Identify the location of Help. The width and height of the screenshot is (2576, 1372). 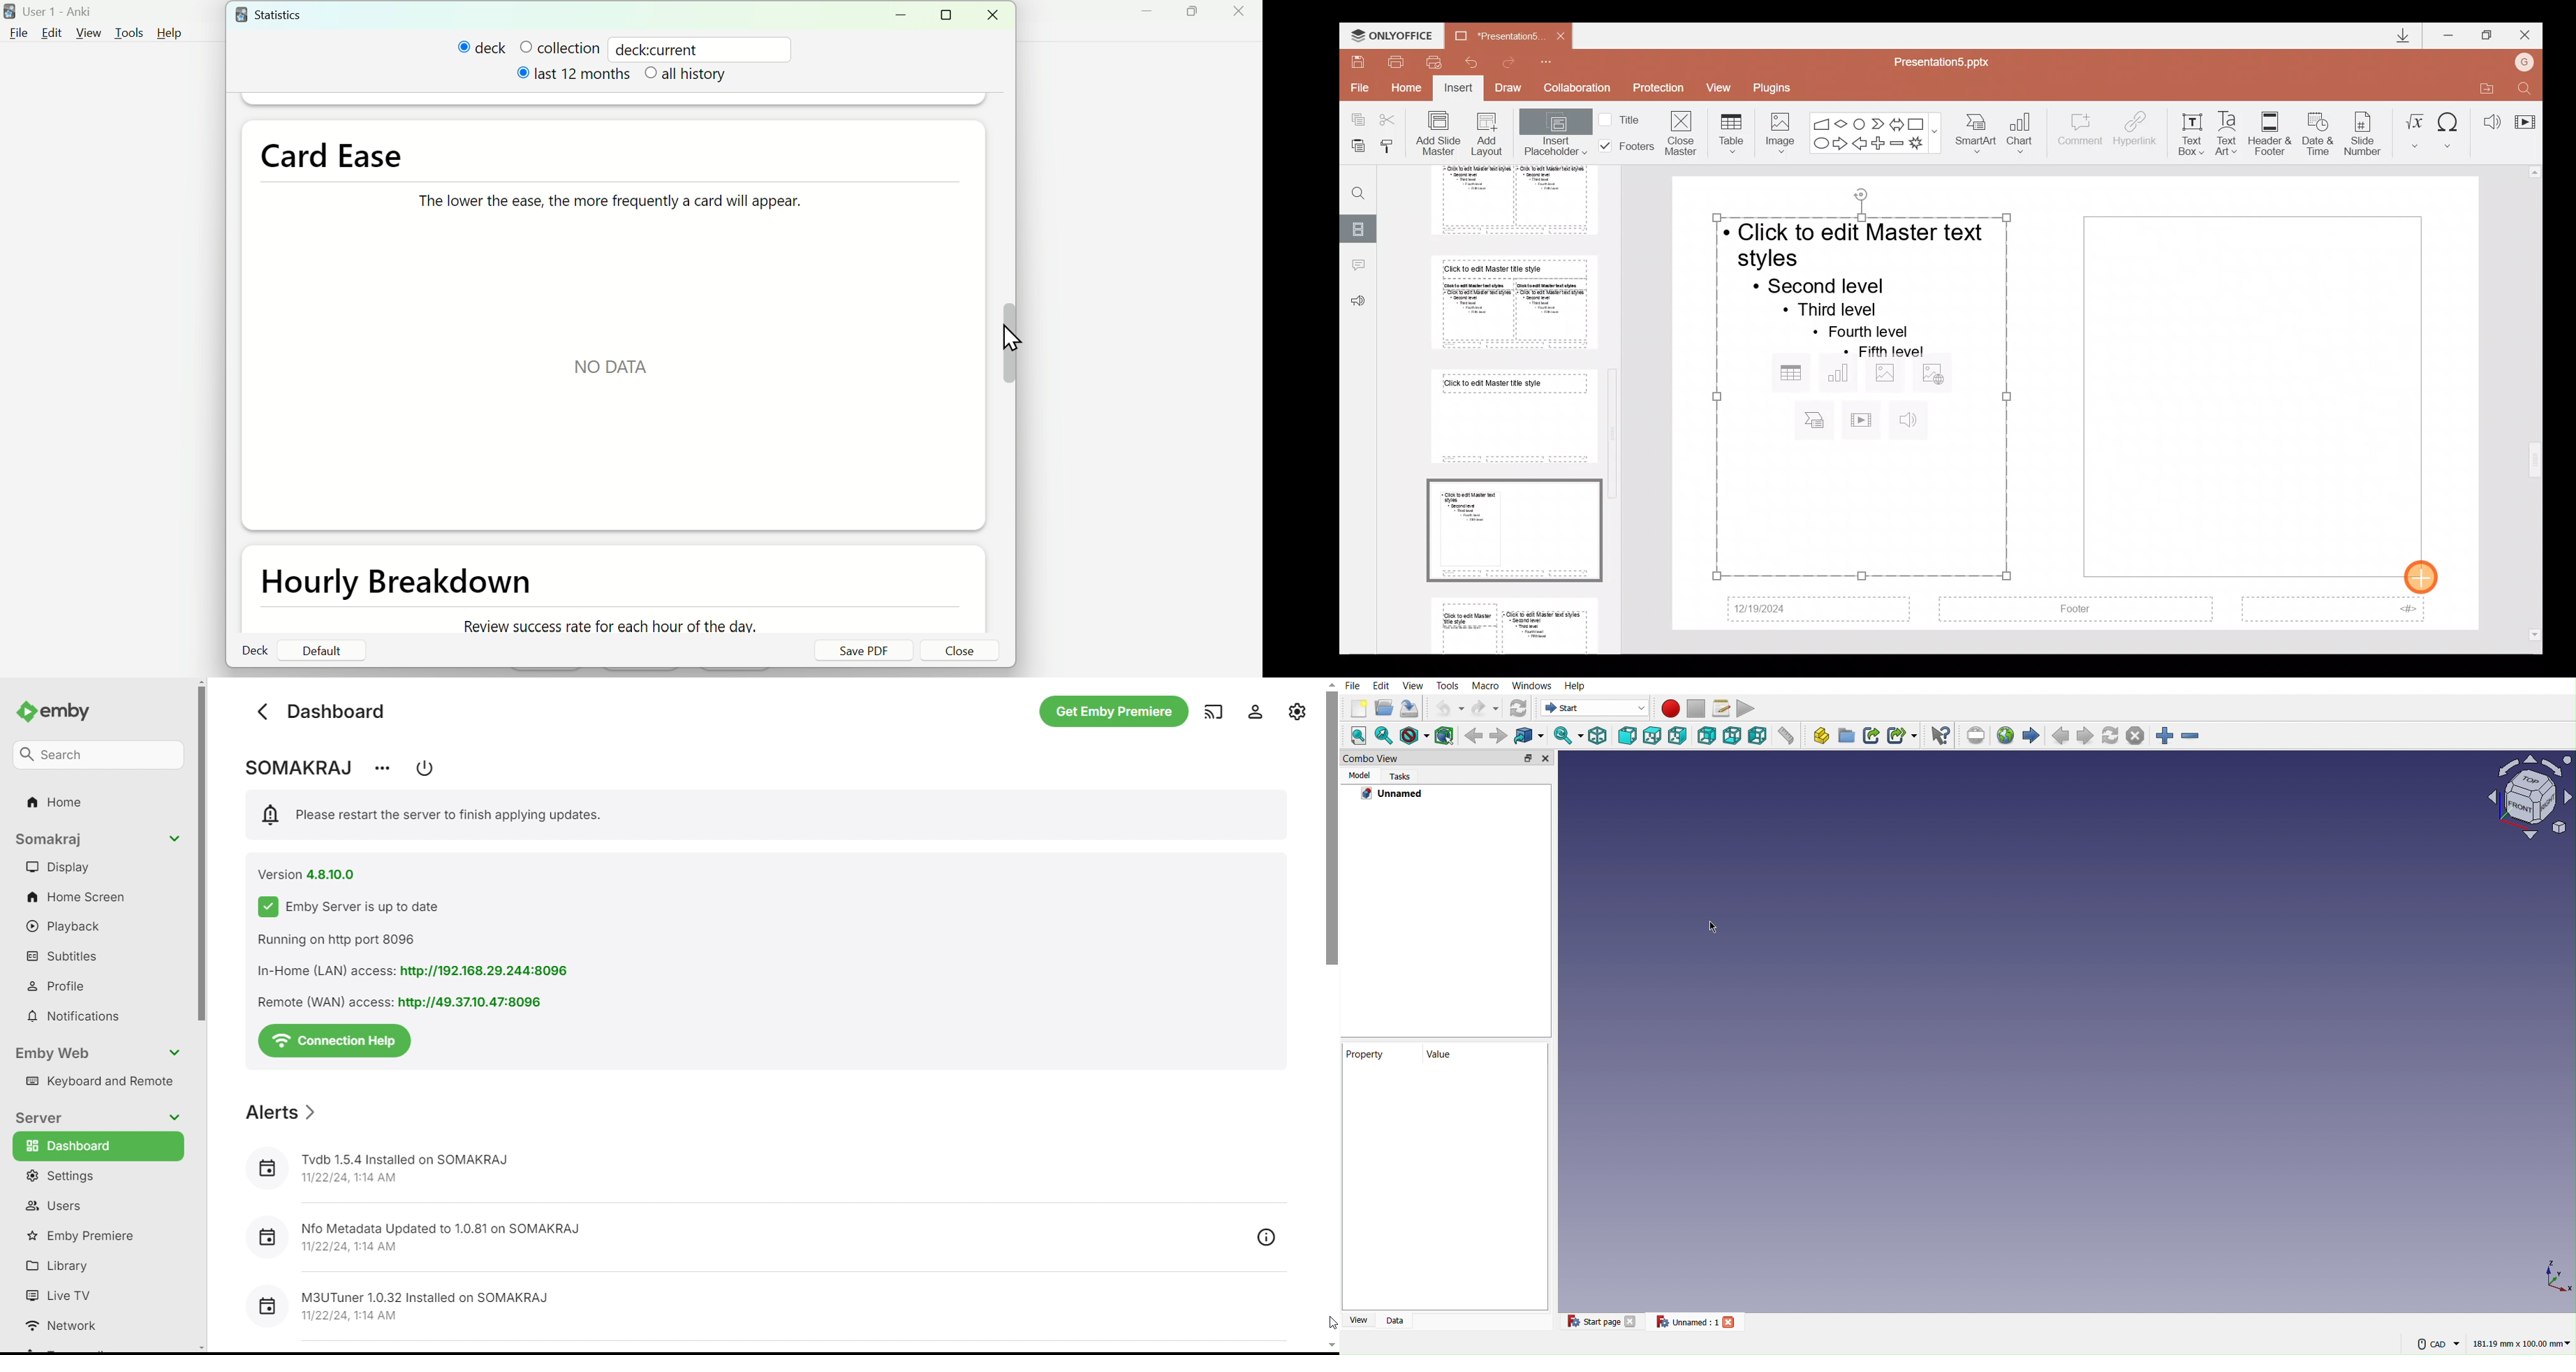
(1575, 686).